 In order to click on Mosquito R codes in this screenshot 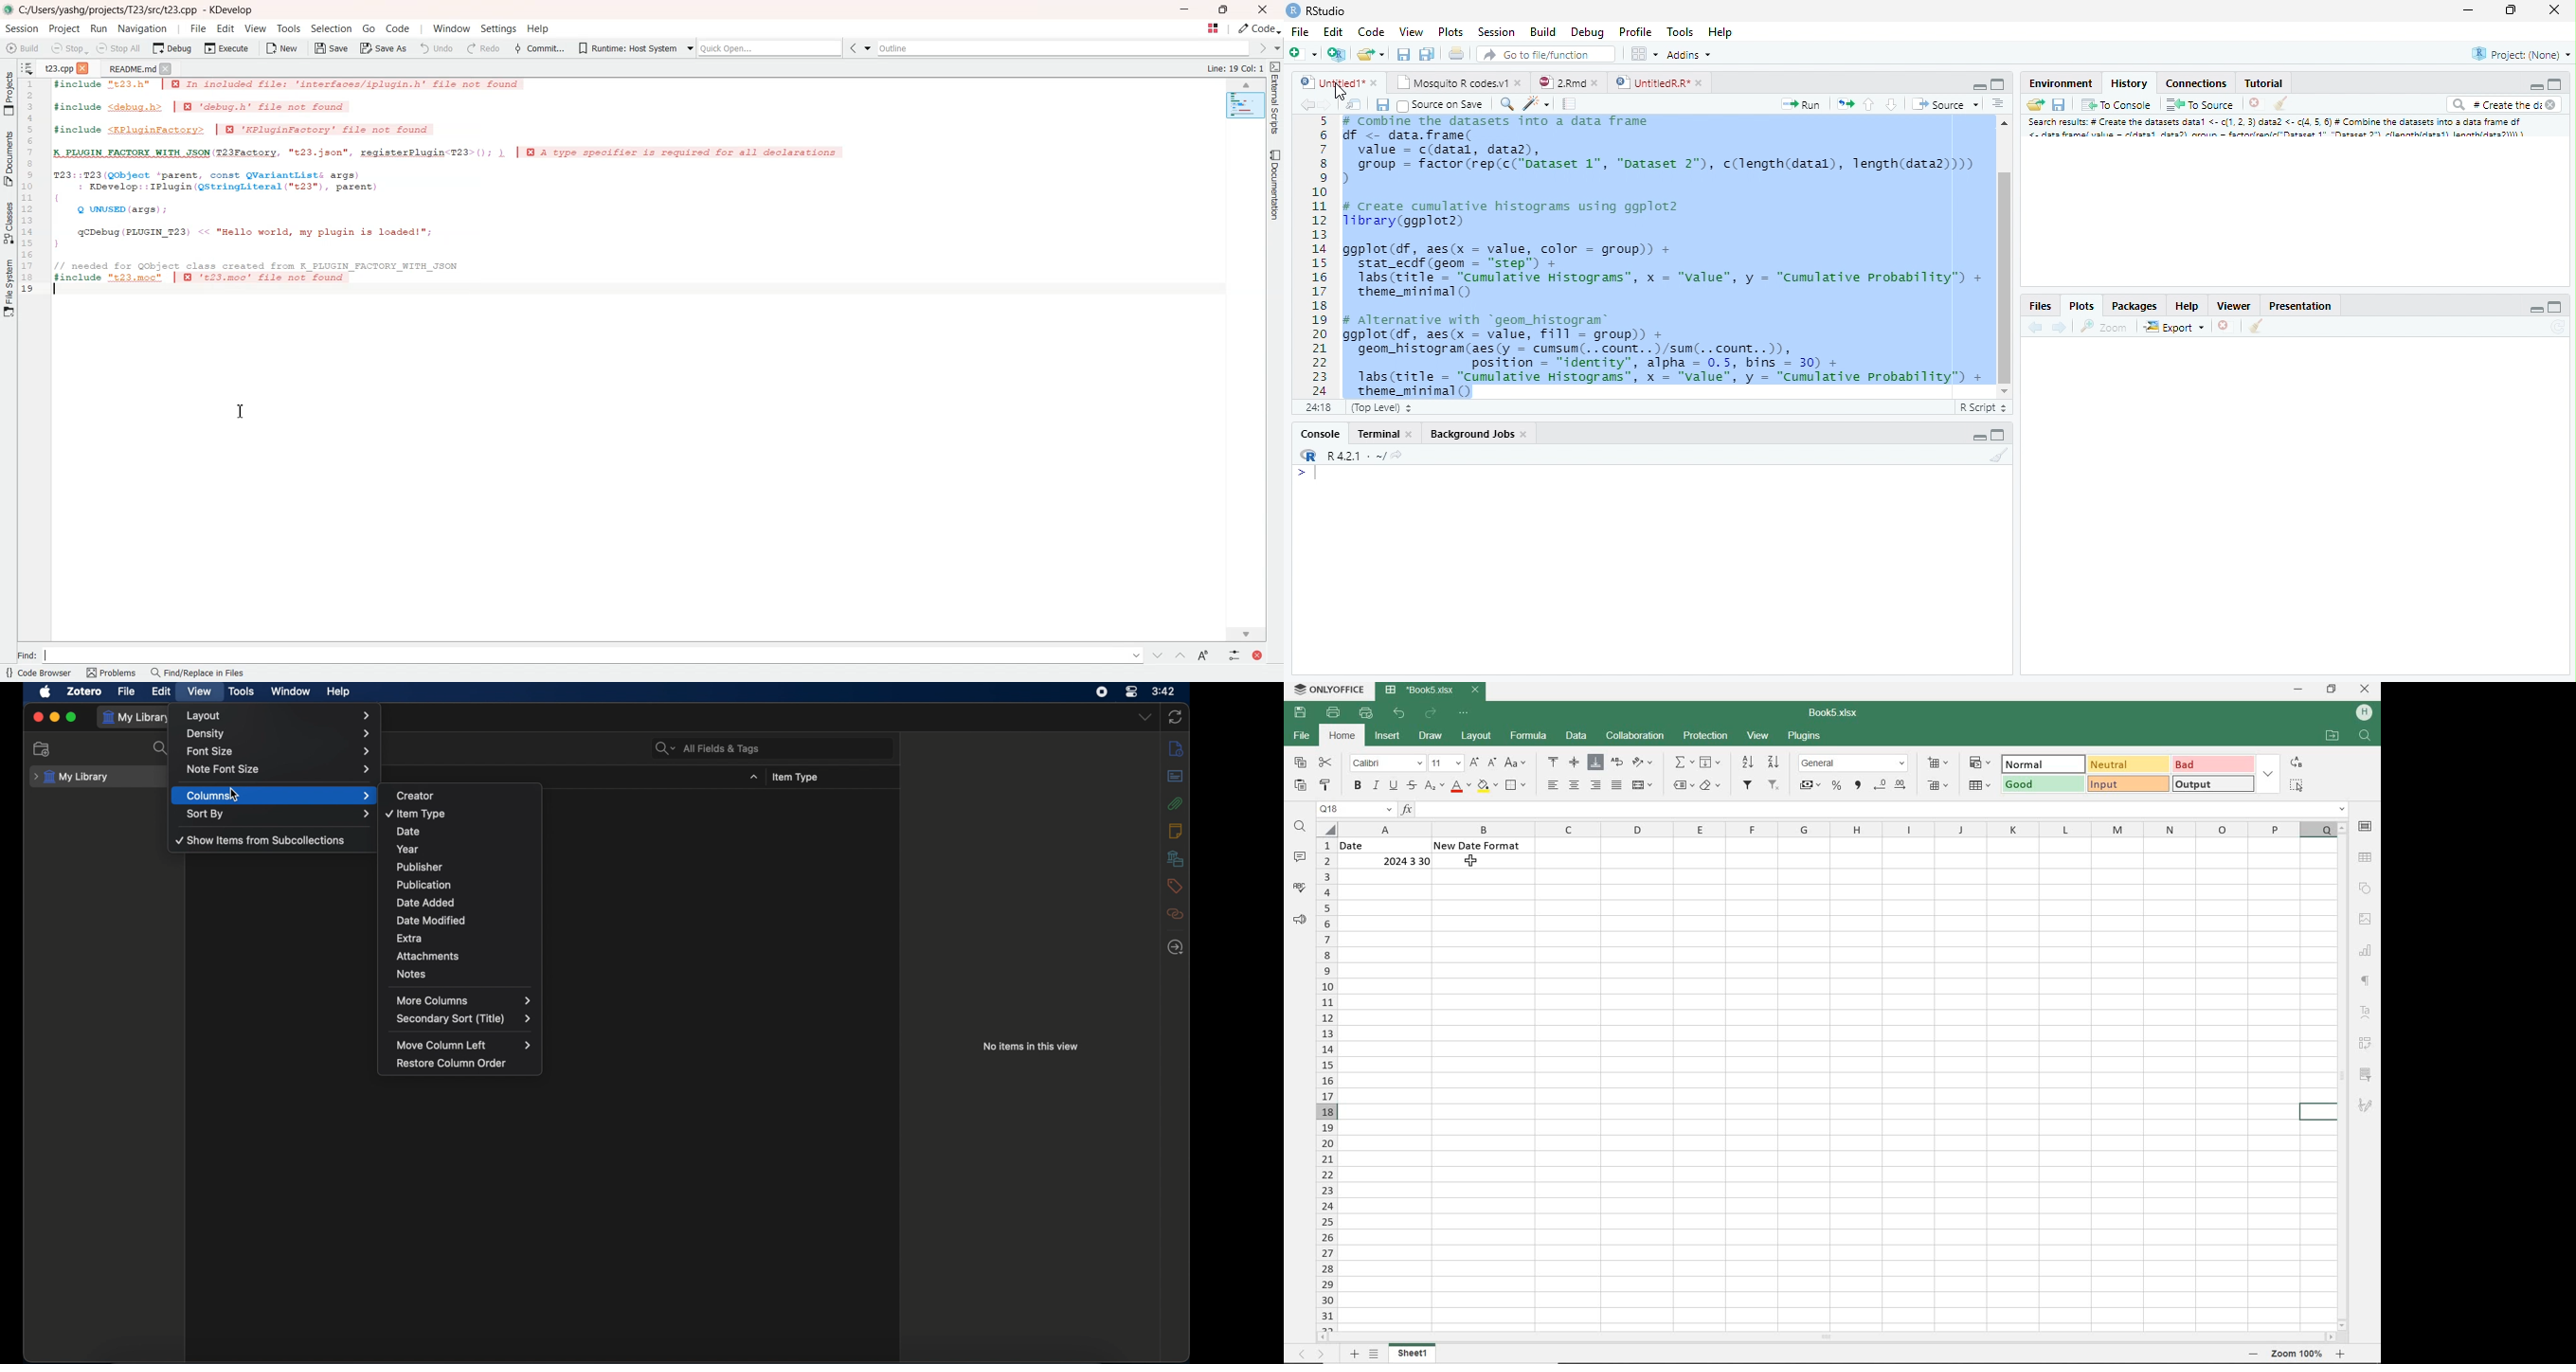, I will do `click(1462, 82)`.